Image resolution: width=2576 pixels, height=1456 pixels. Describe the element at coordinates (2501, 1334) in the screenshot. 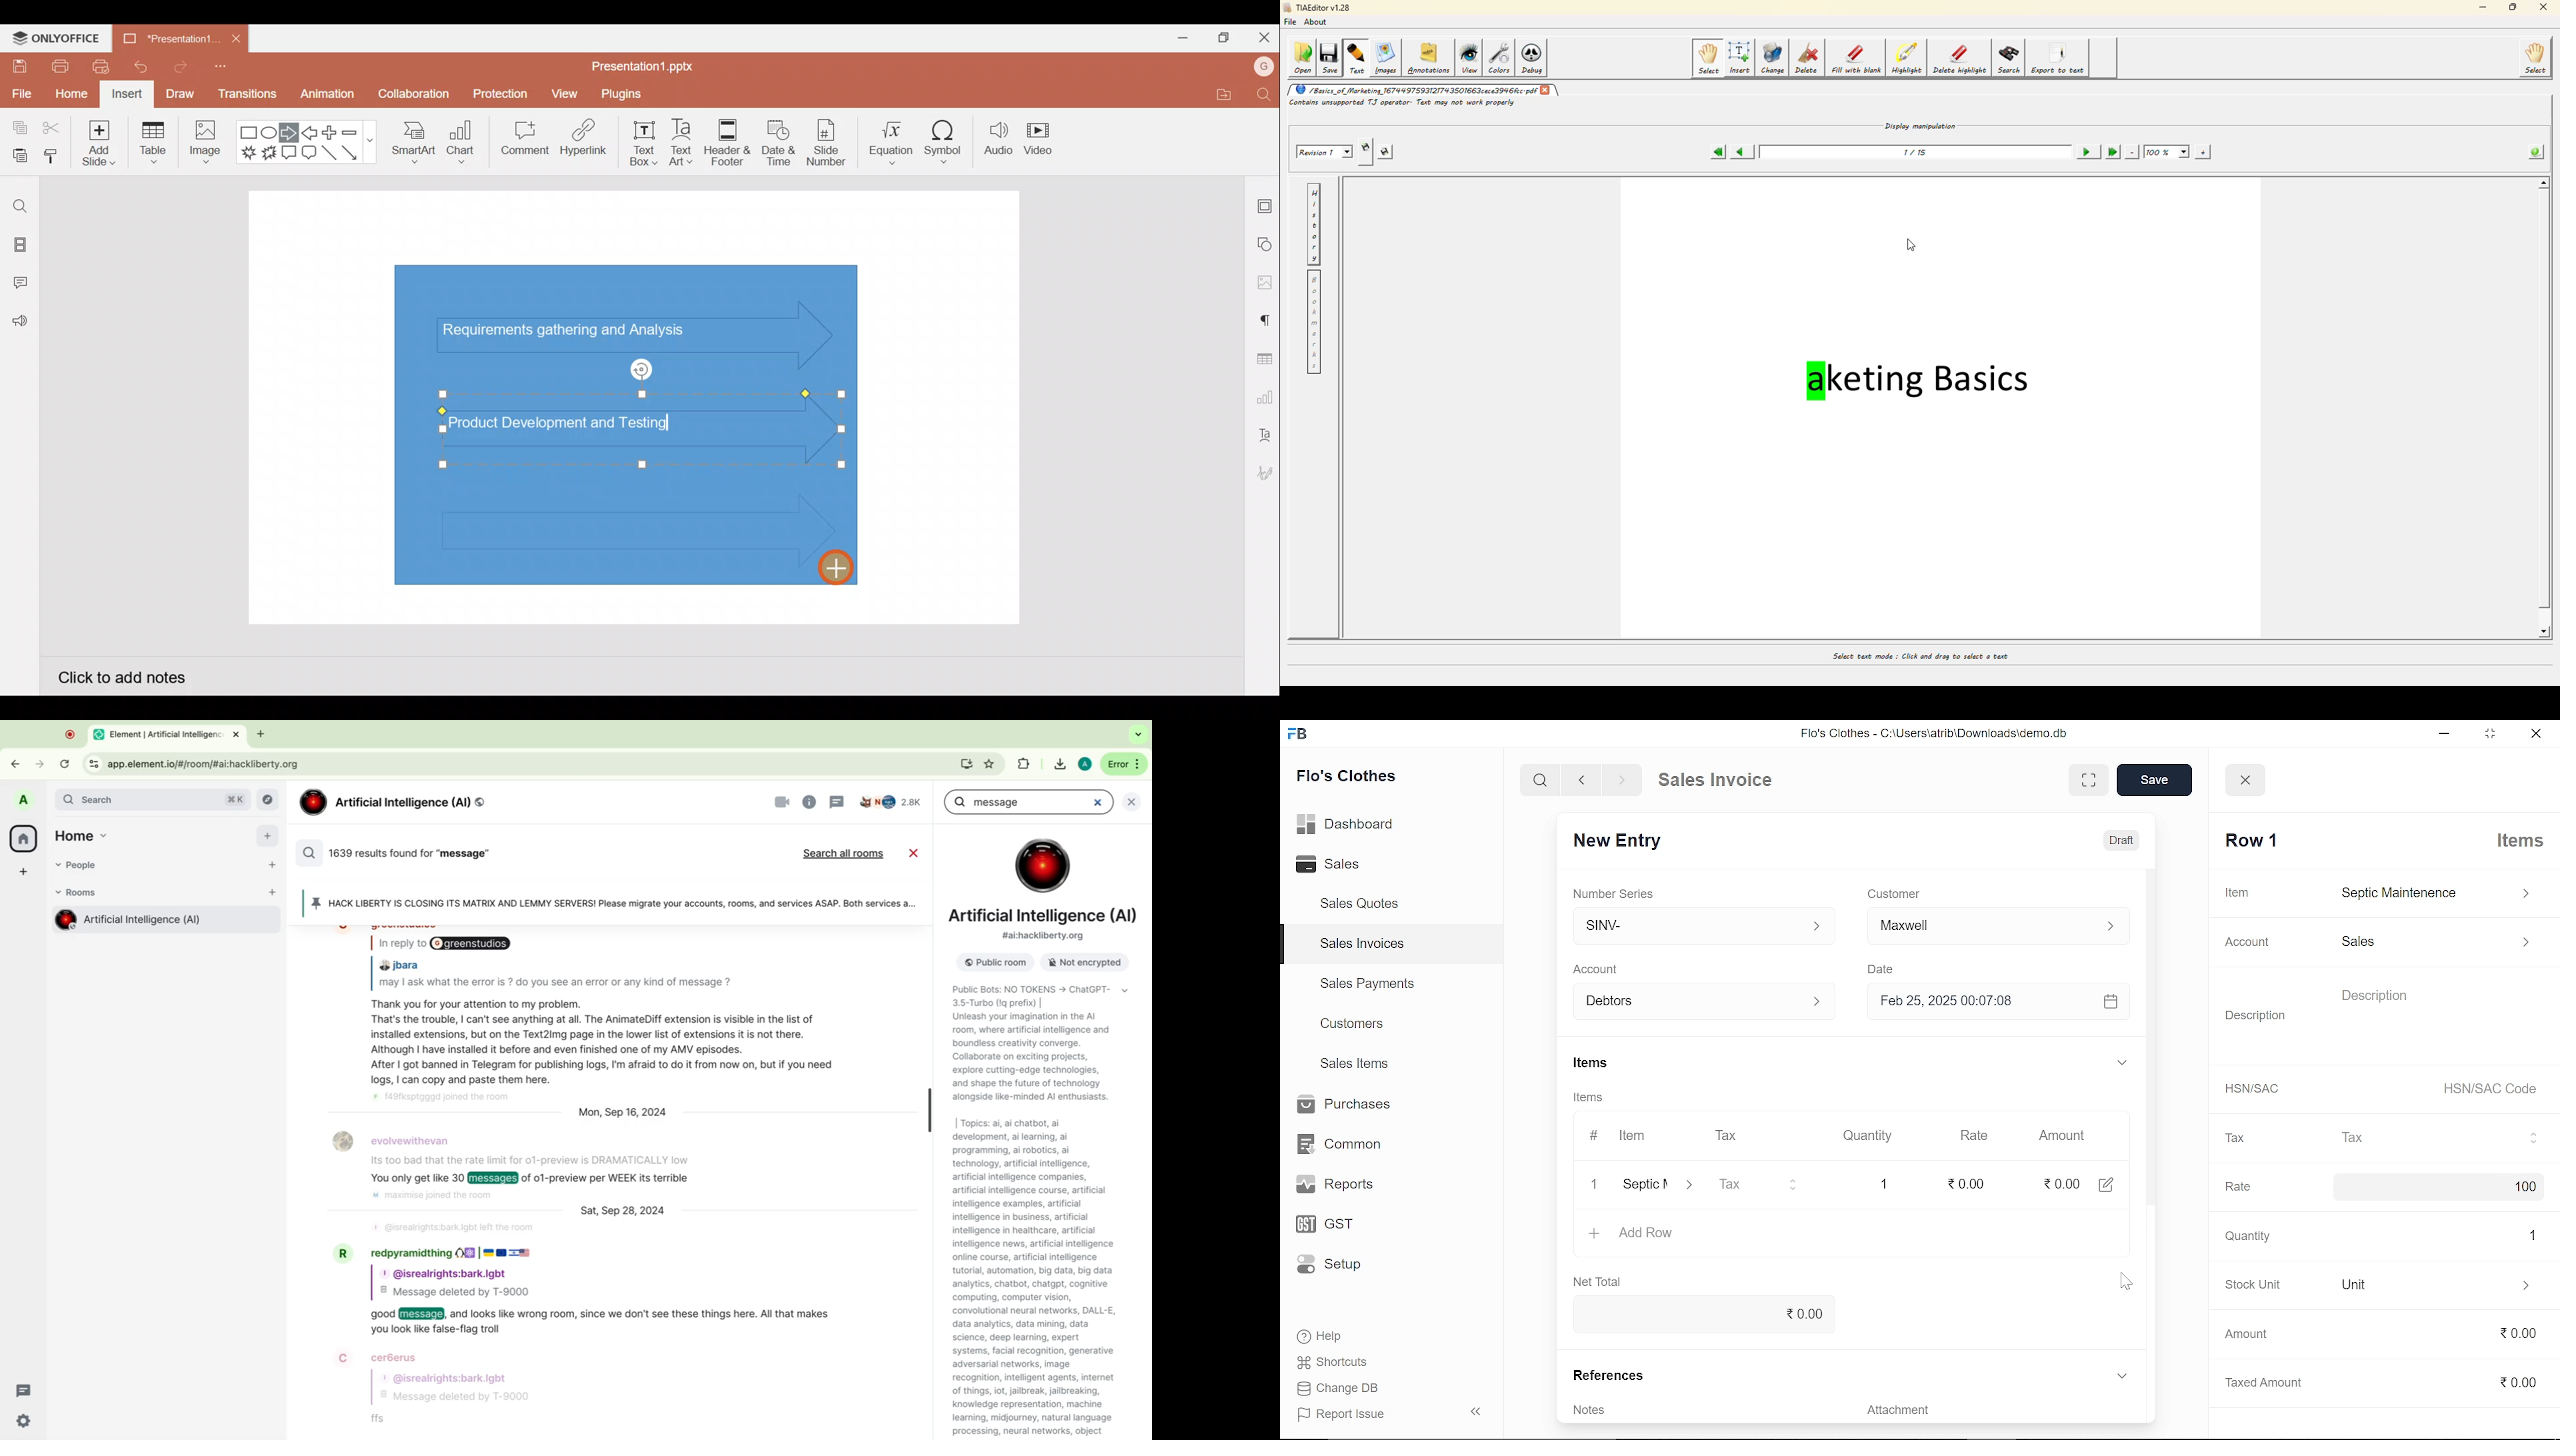

I see `0.00` at that location.